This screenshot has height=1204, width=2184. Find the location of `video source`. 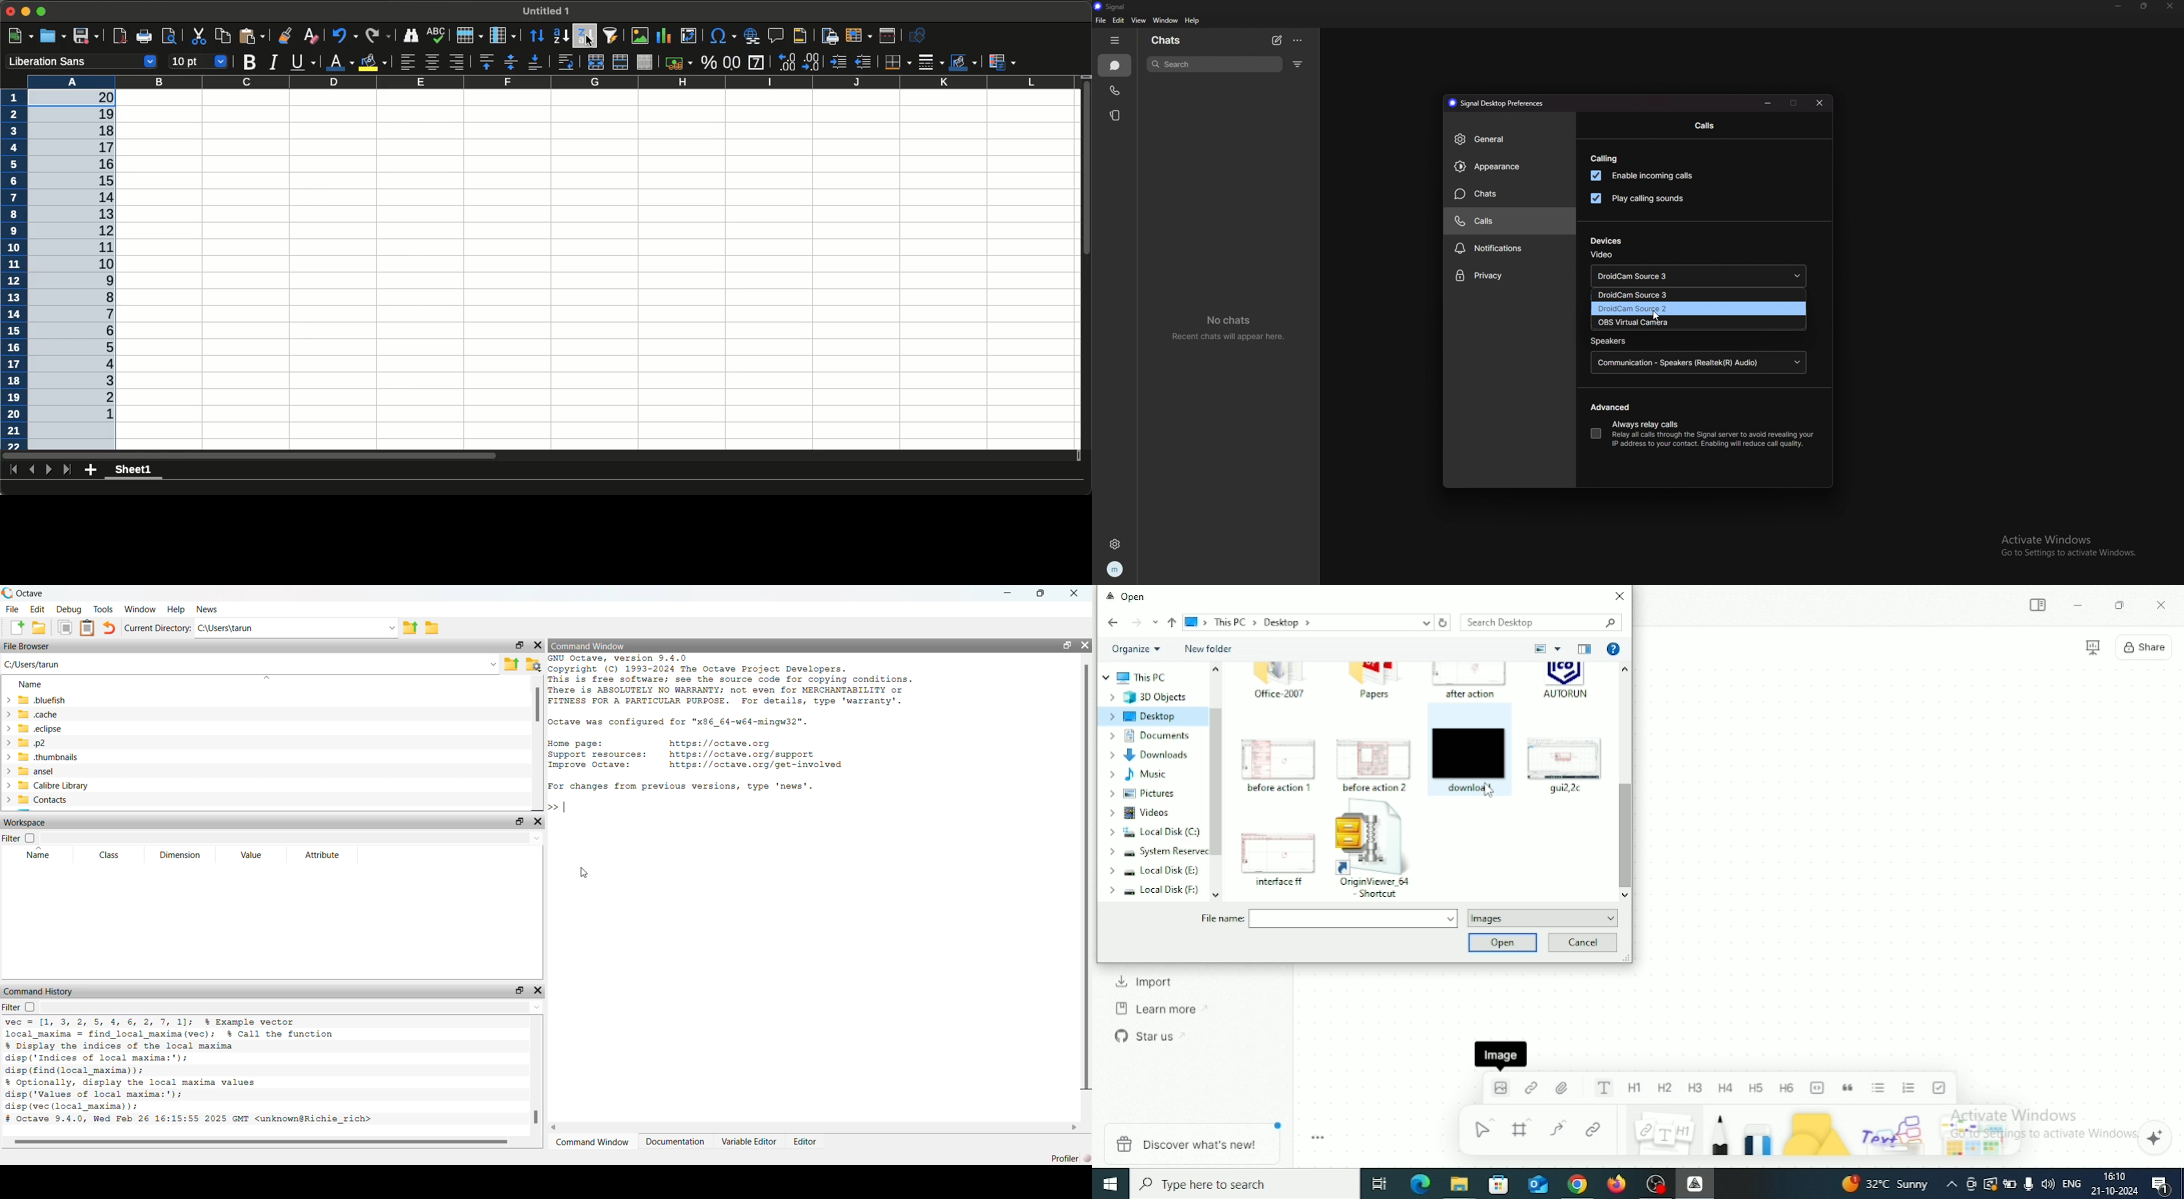

video source is located at coordinates (1699, 278).